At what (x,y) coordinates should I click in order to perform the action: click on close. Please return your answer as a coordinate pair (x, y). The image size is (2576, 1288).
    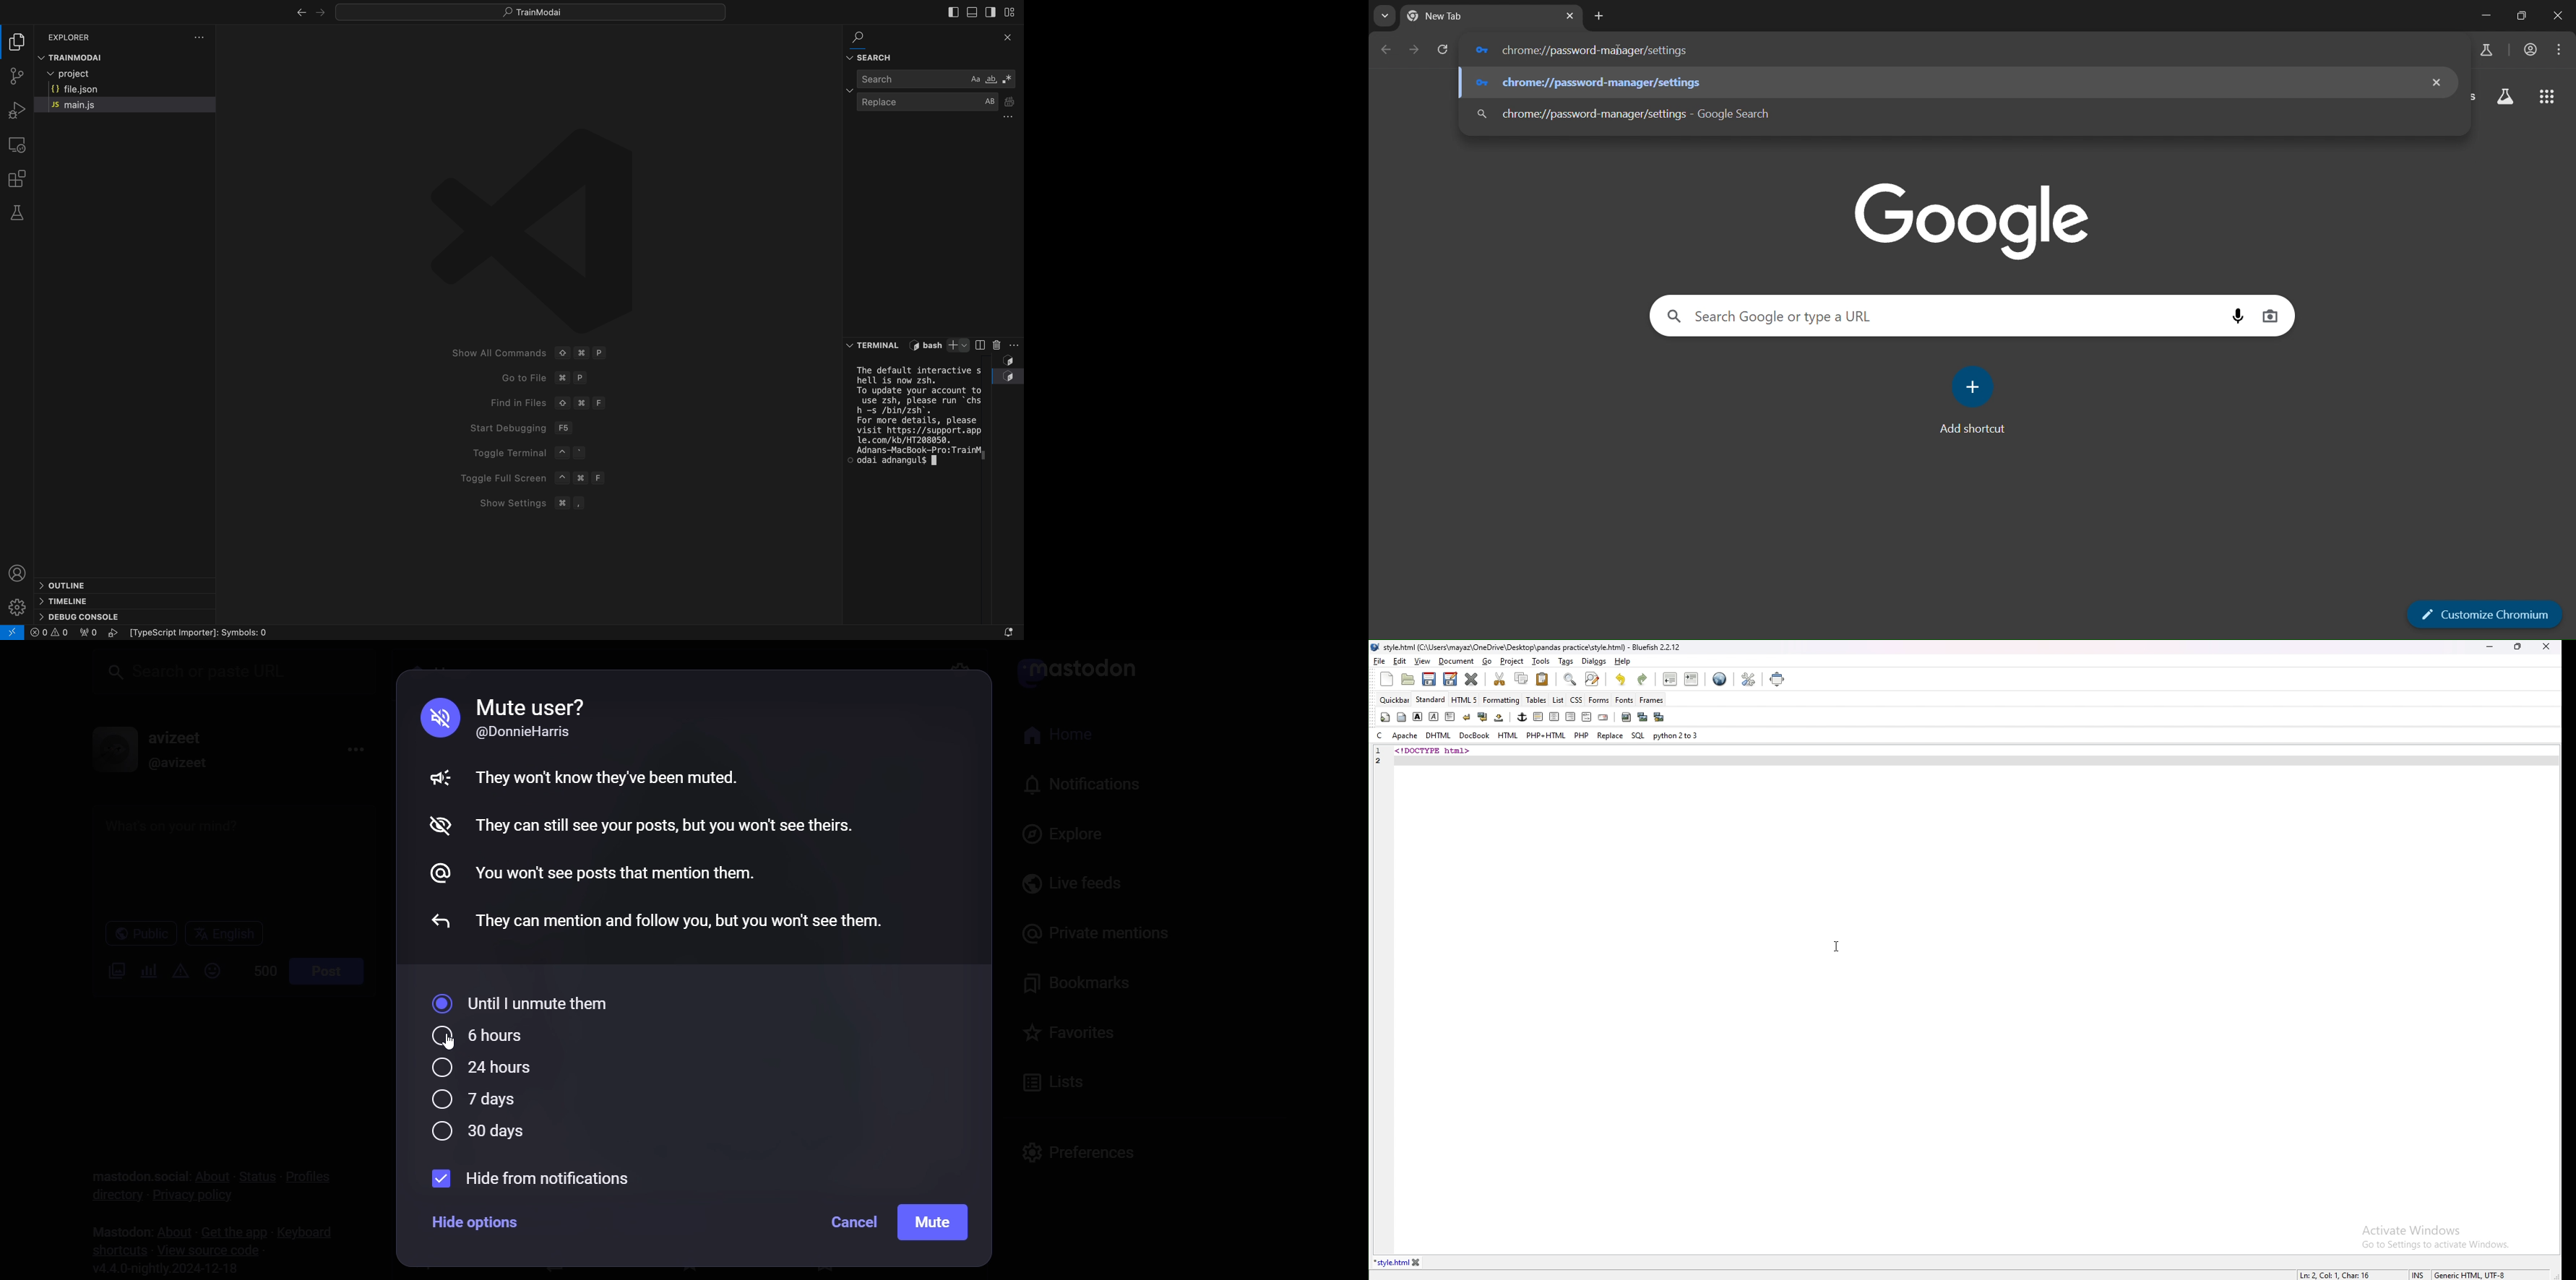
    Looking at the image, I should click on (2559, 18).